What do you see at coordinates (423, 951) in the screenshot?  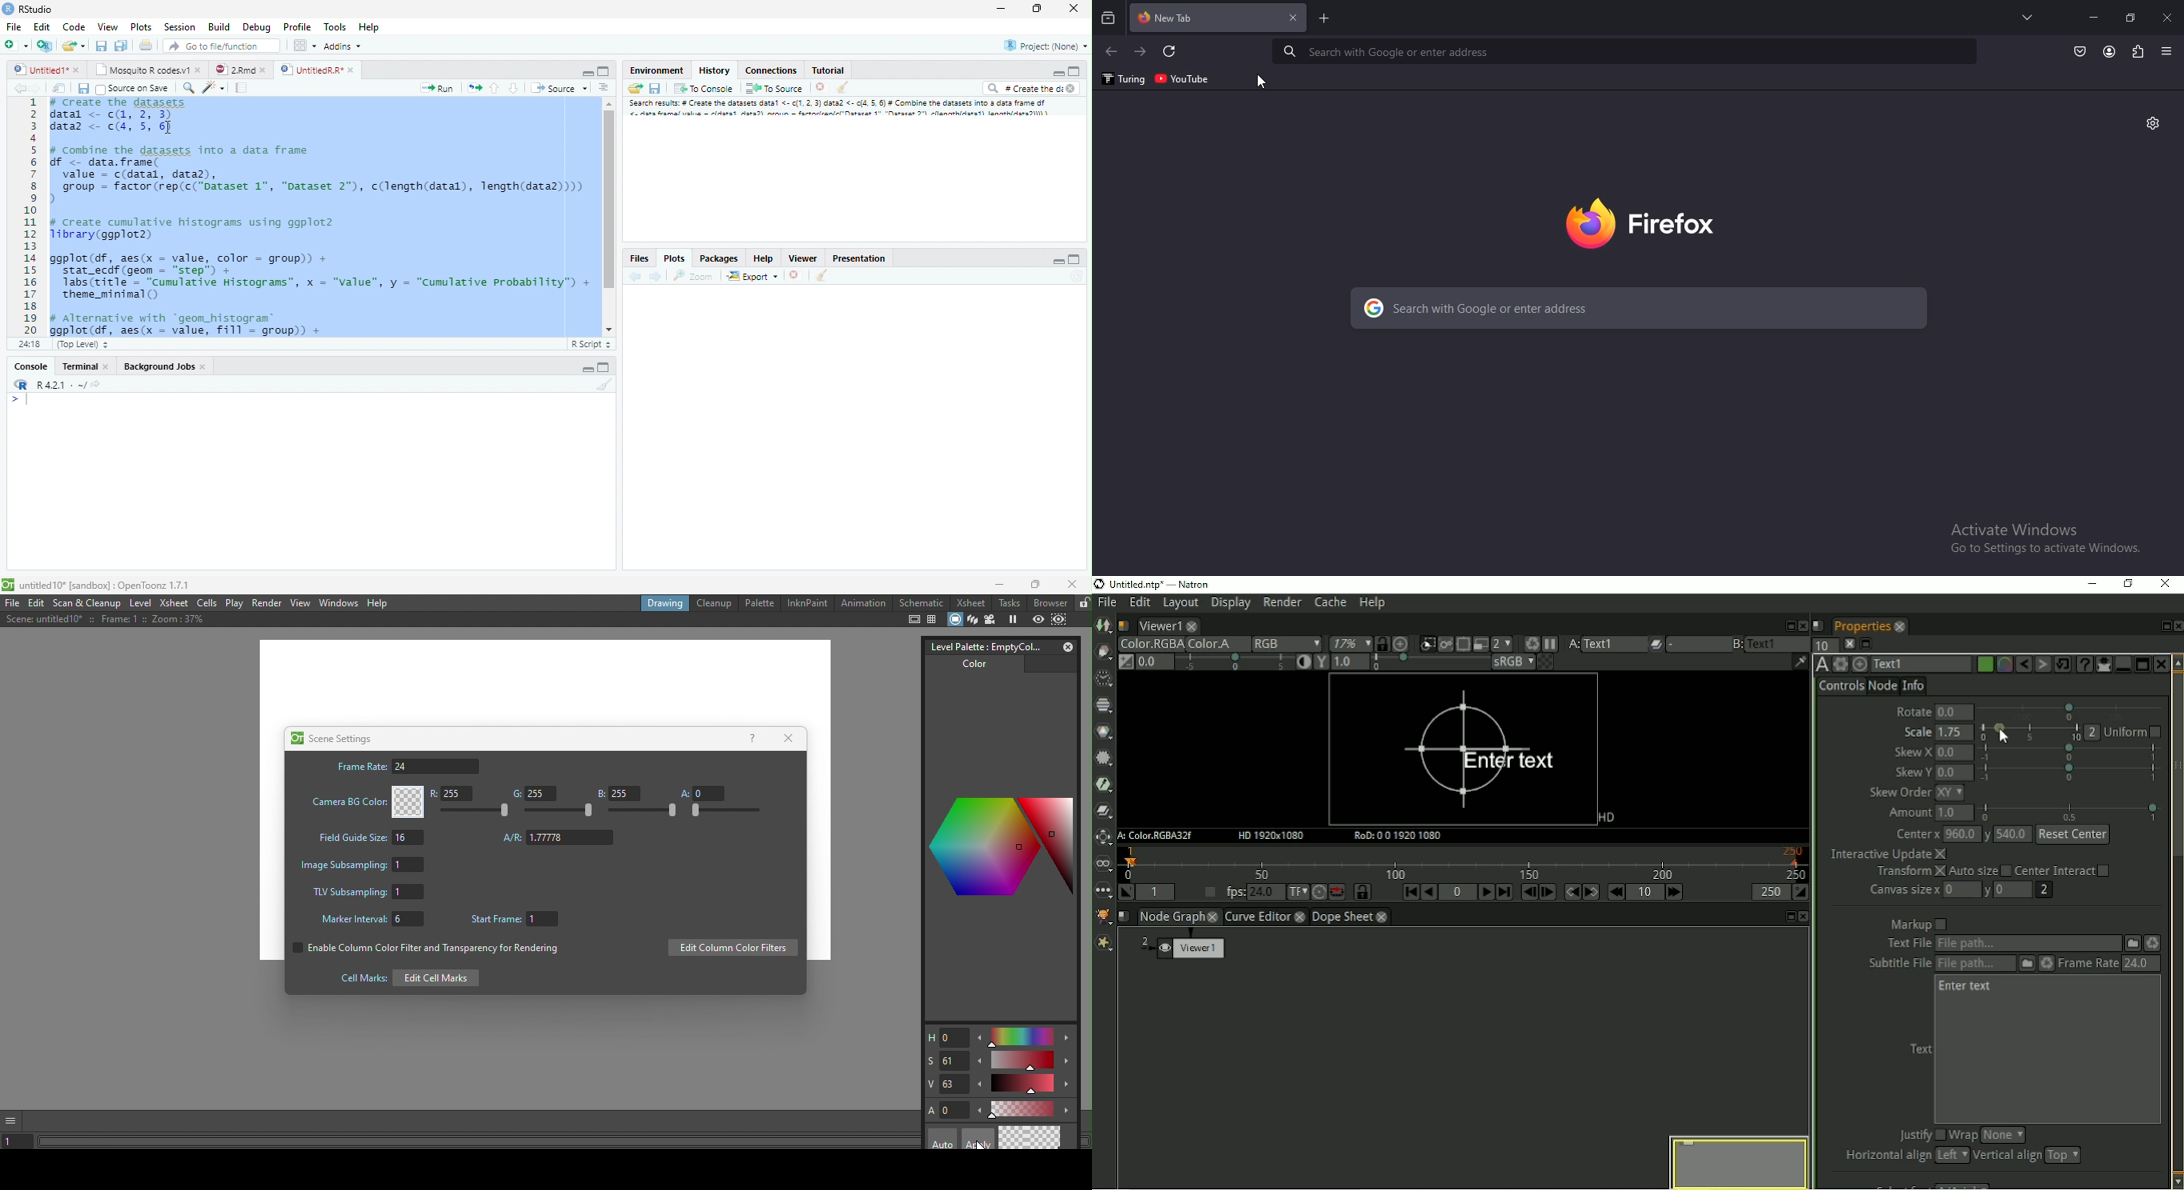 I see `Enable column color filter and transparency for rendering` at bounding box center [423, 951].